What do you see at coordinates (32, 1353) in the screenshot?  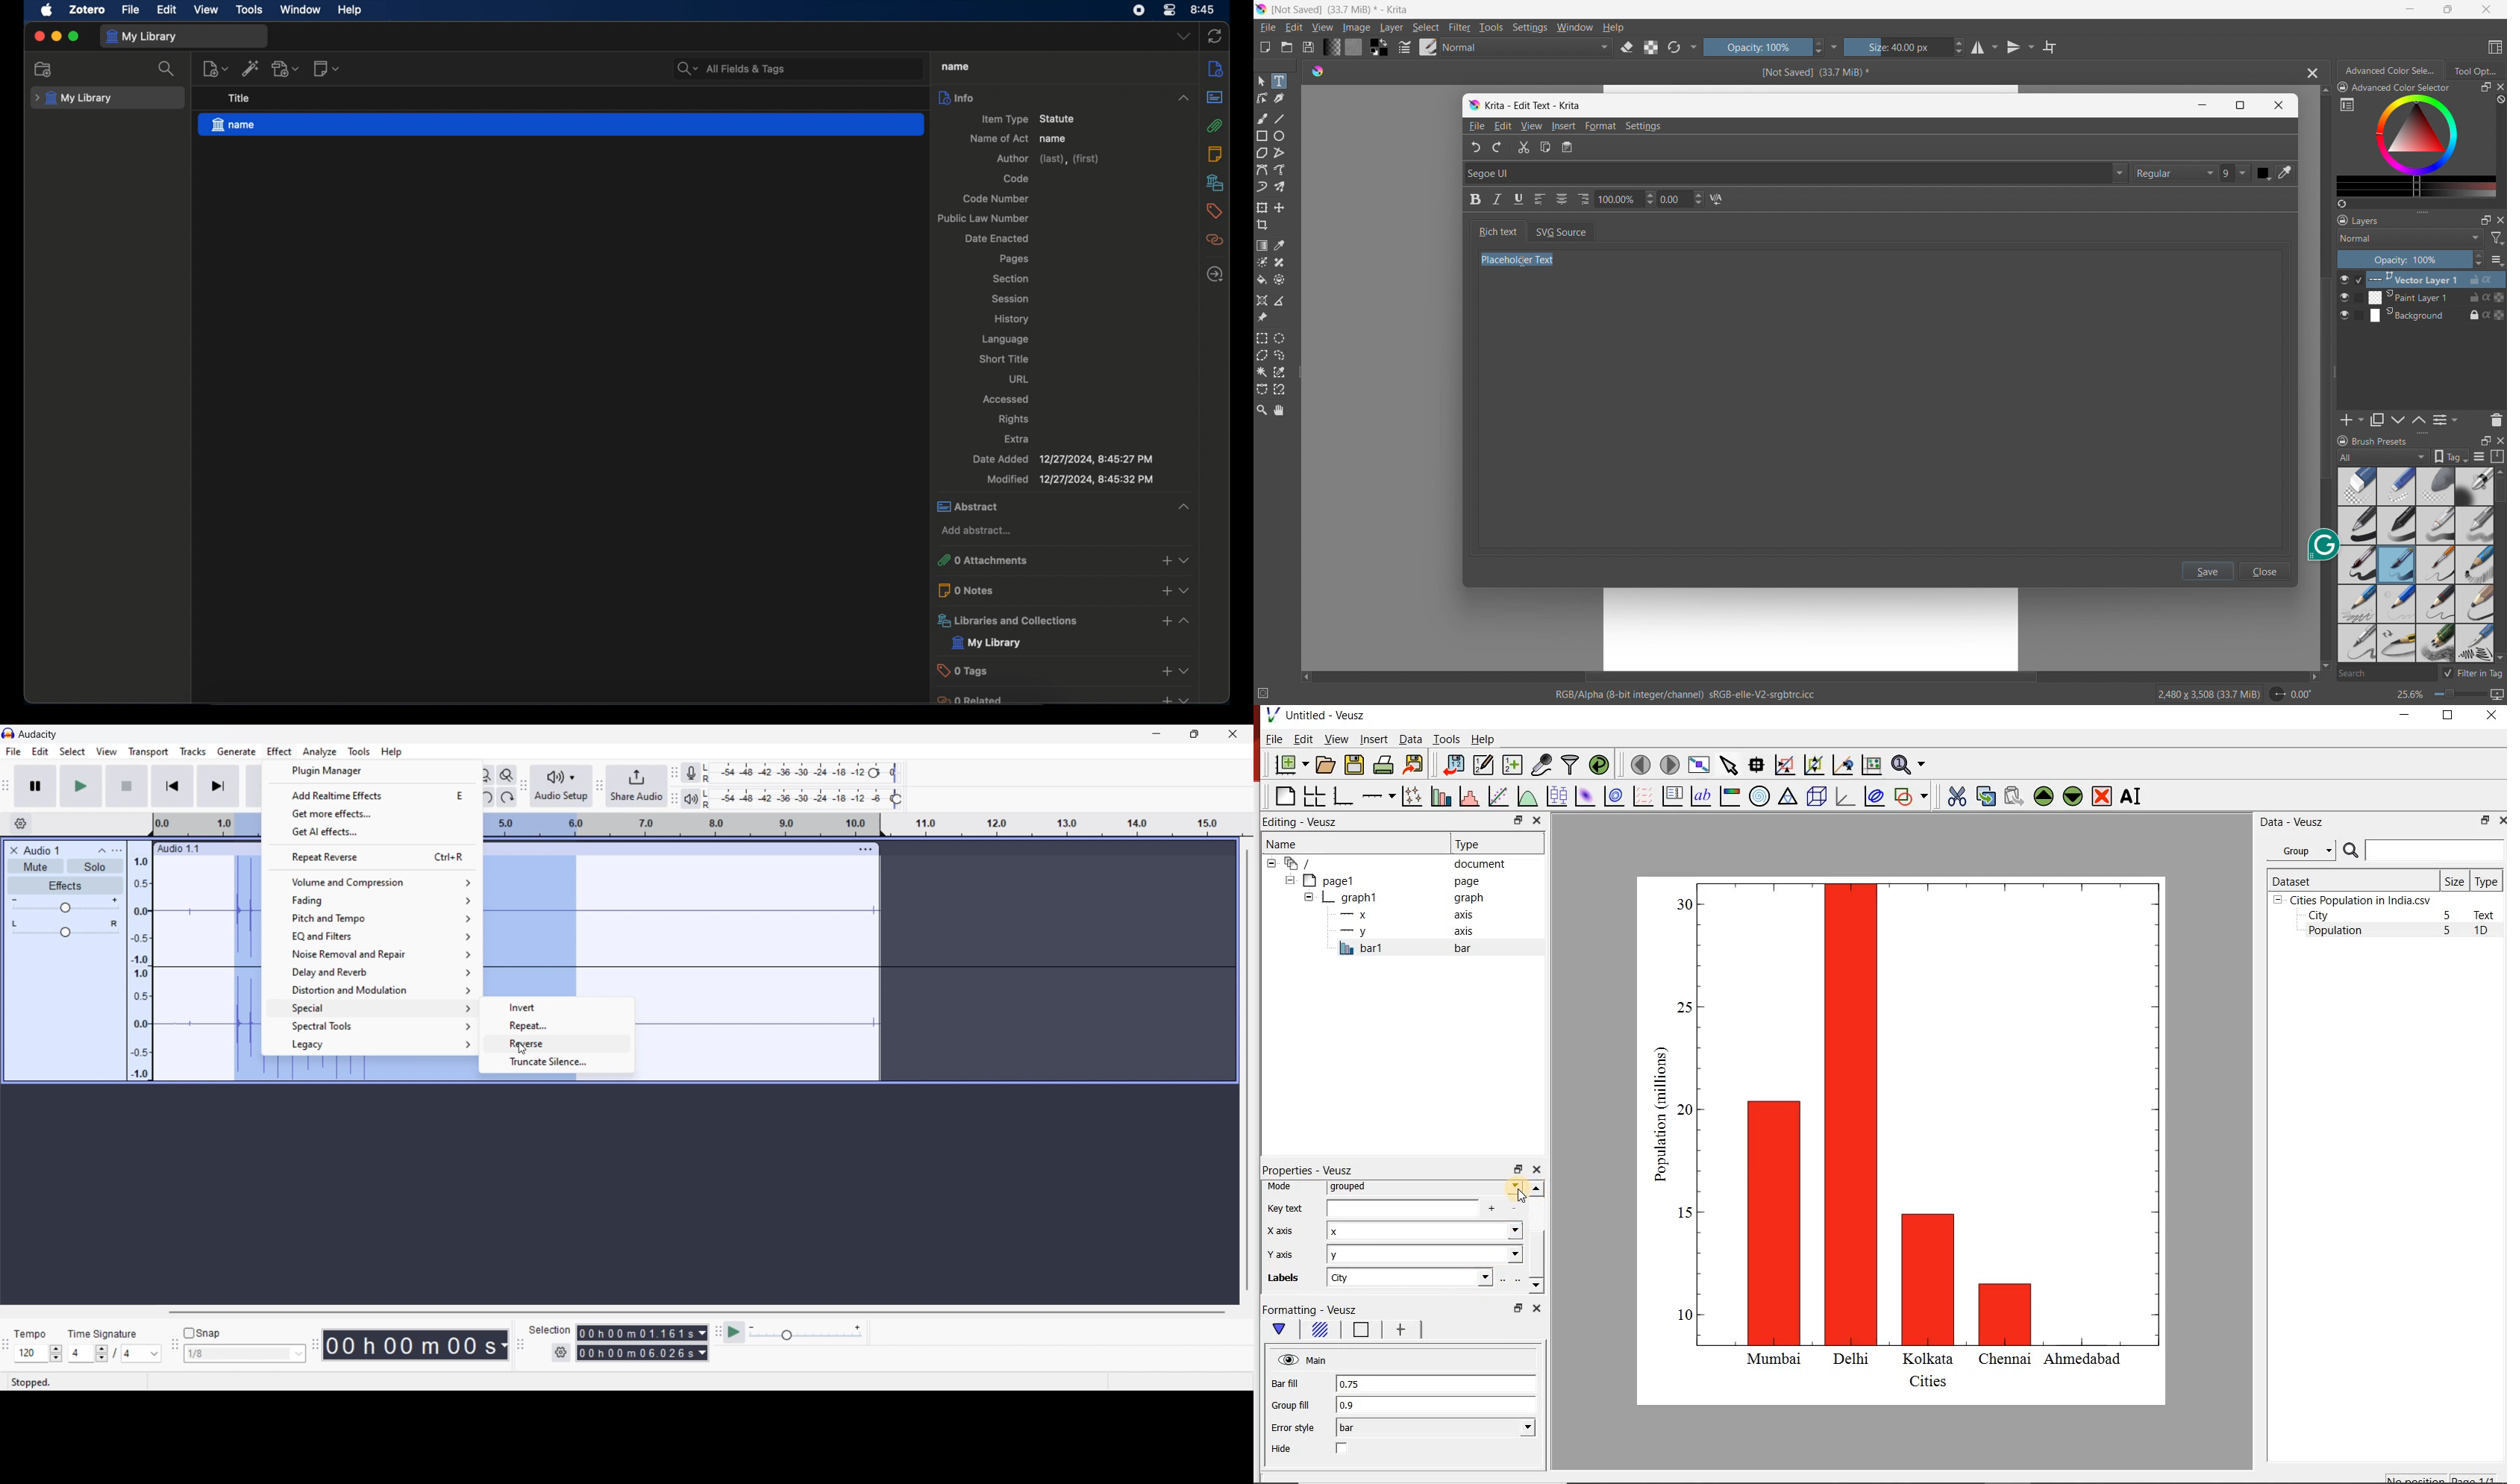 I see `Type in tempo` at bounding box center [32, 1353].